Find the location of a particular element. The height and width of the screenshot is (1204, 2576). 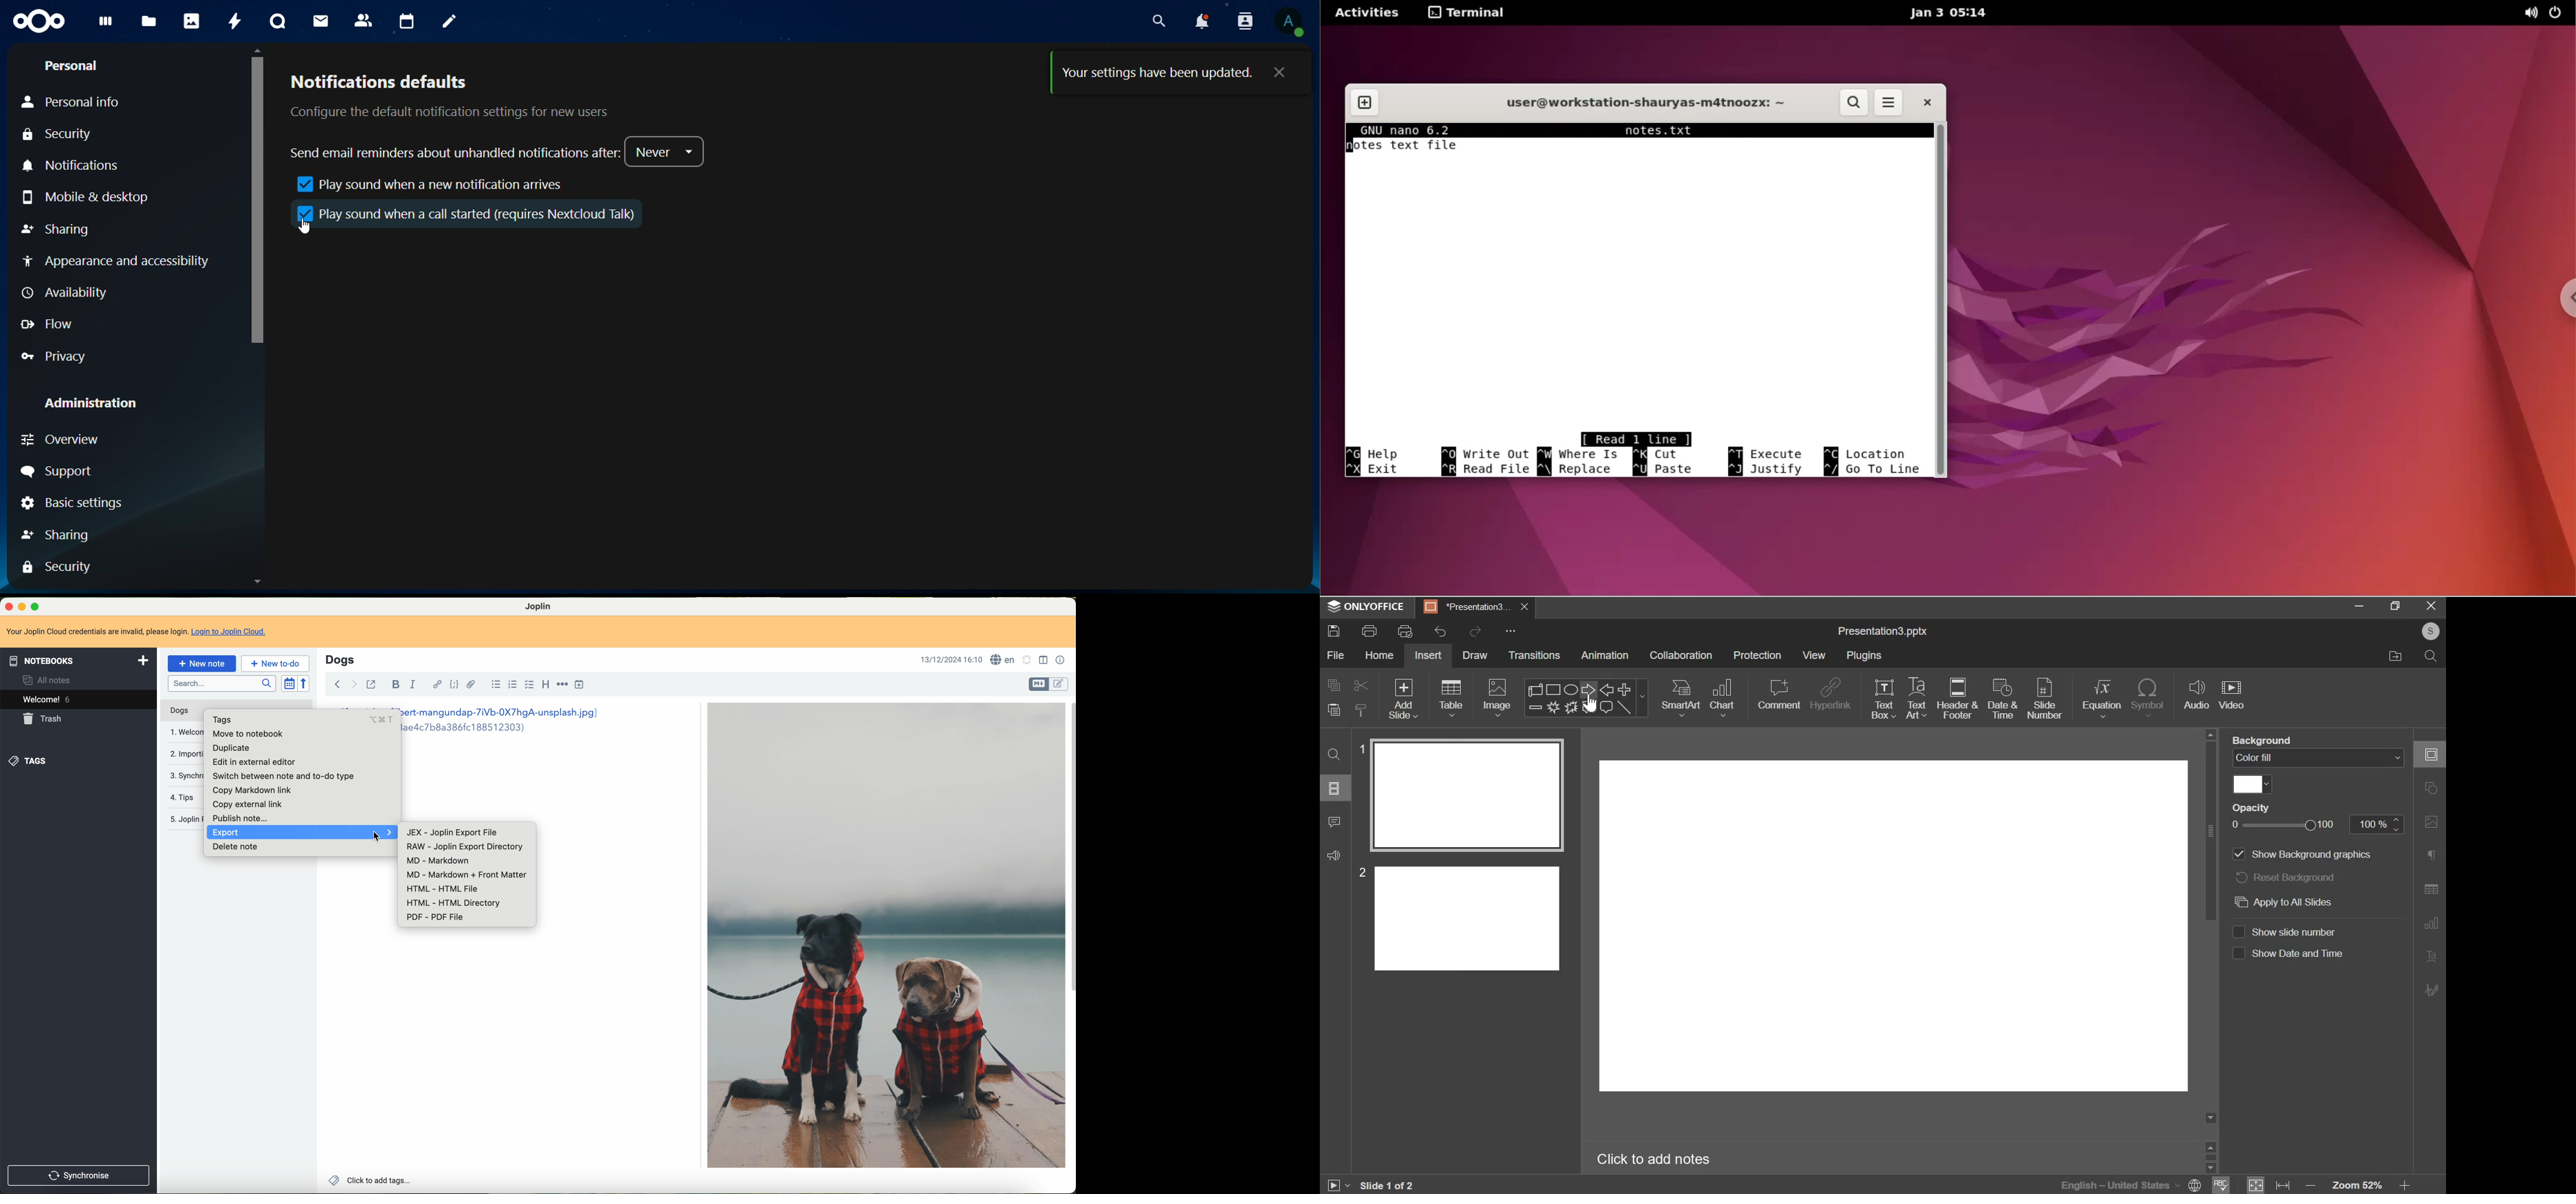

reverse sort order is located at coordinates (306, 684).